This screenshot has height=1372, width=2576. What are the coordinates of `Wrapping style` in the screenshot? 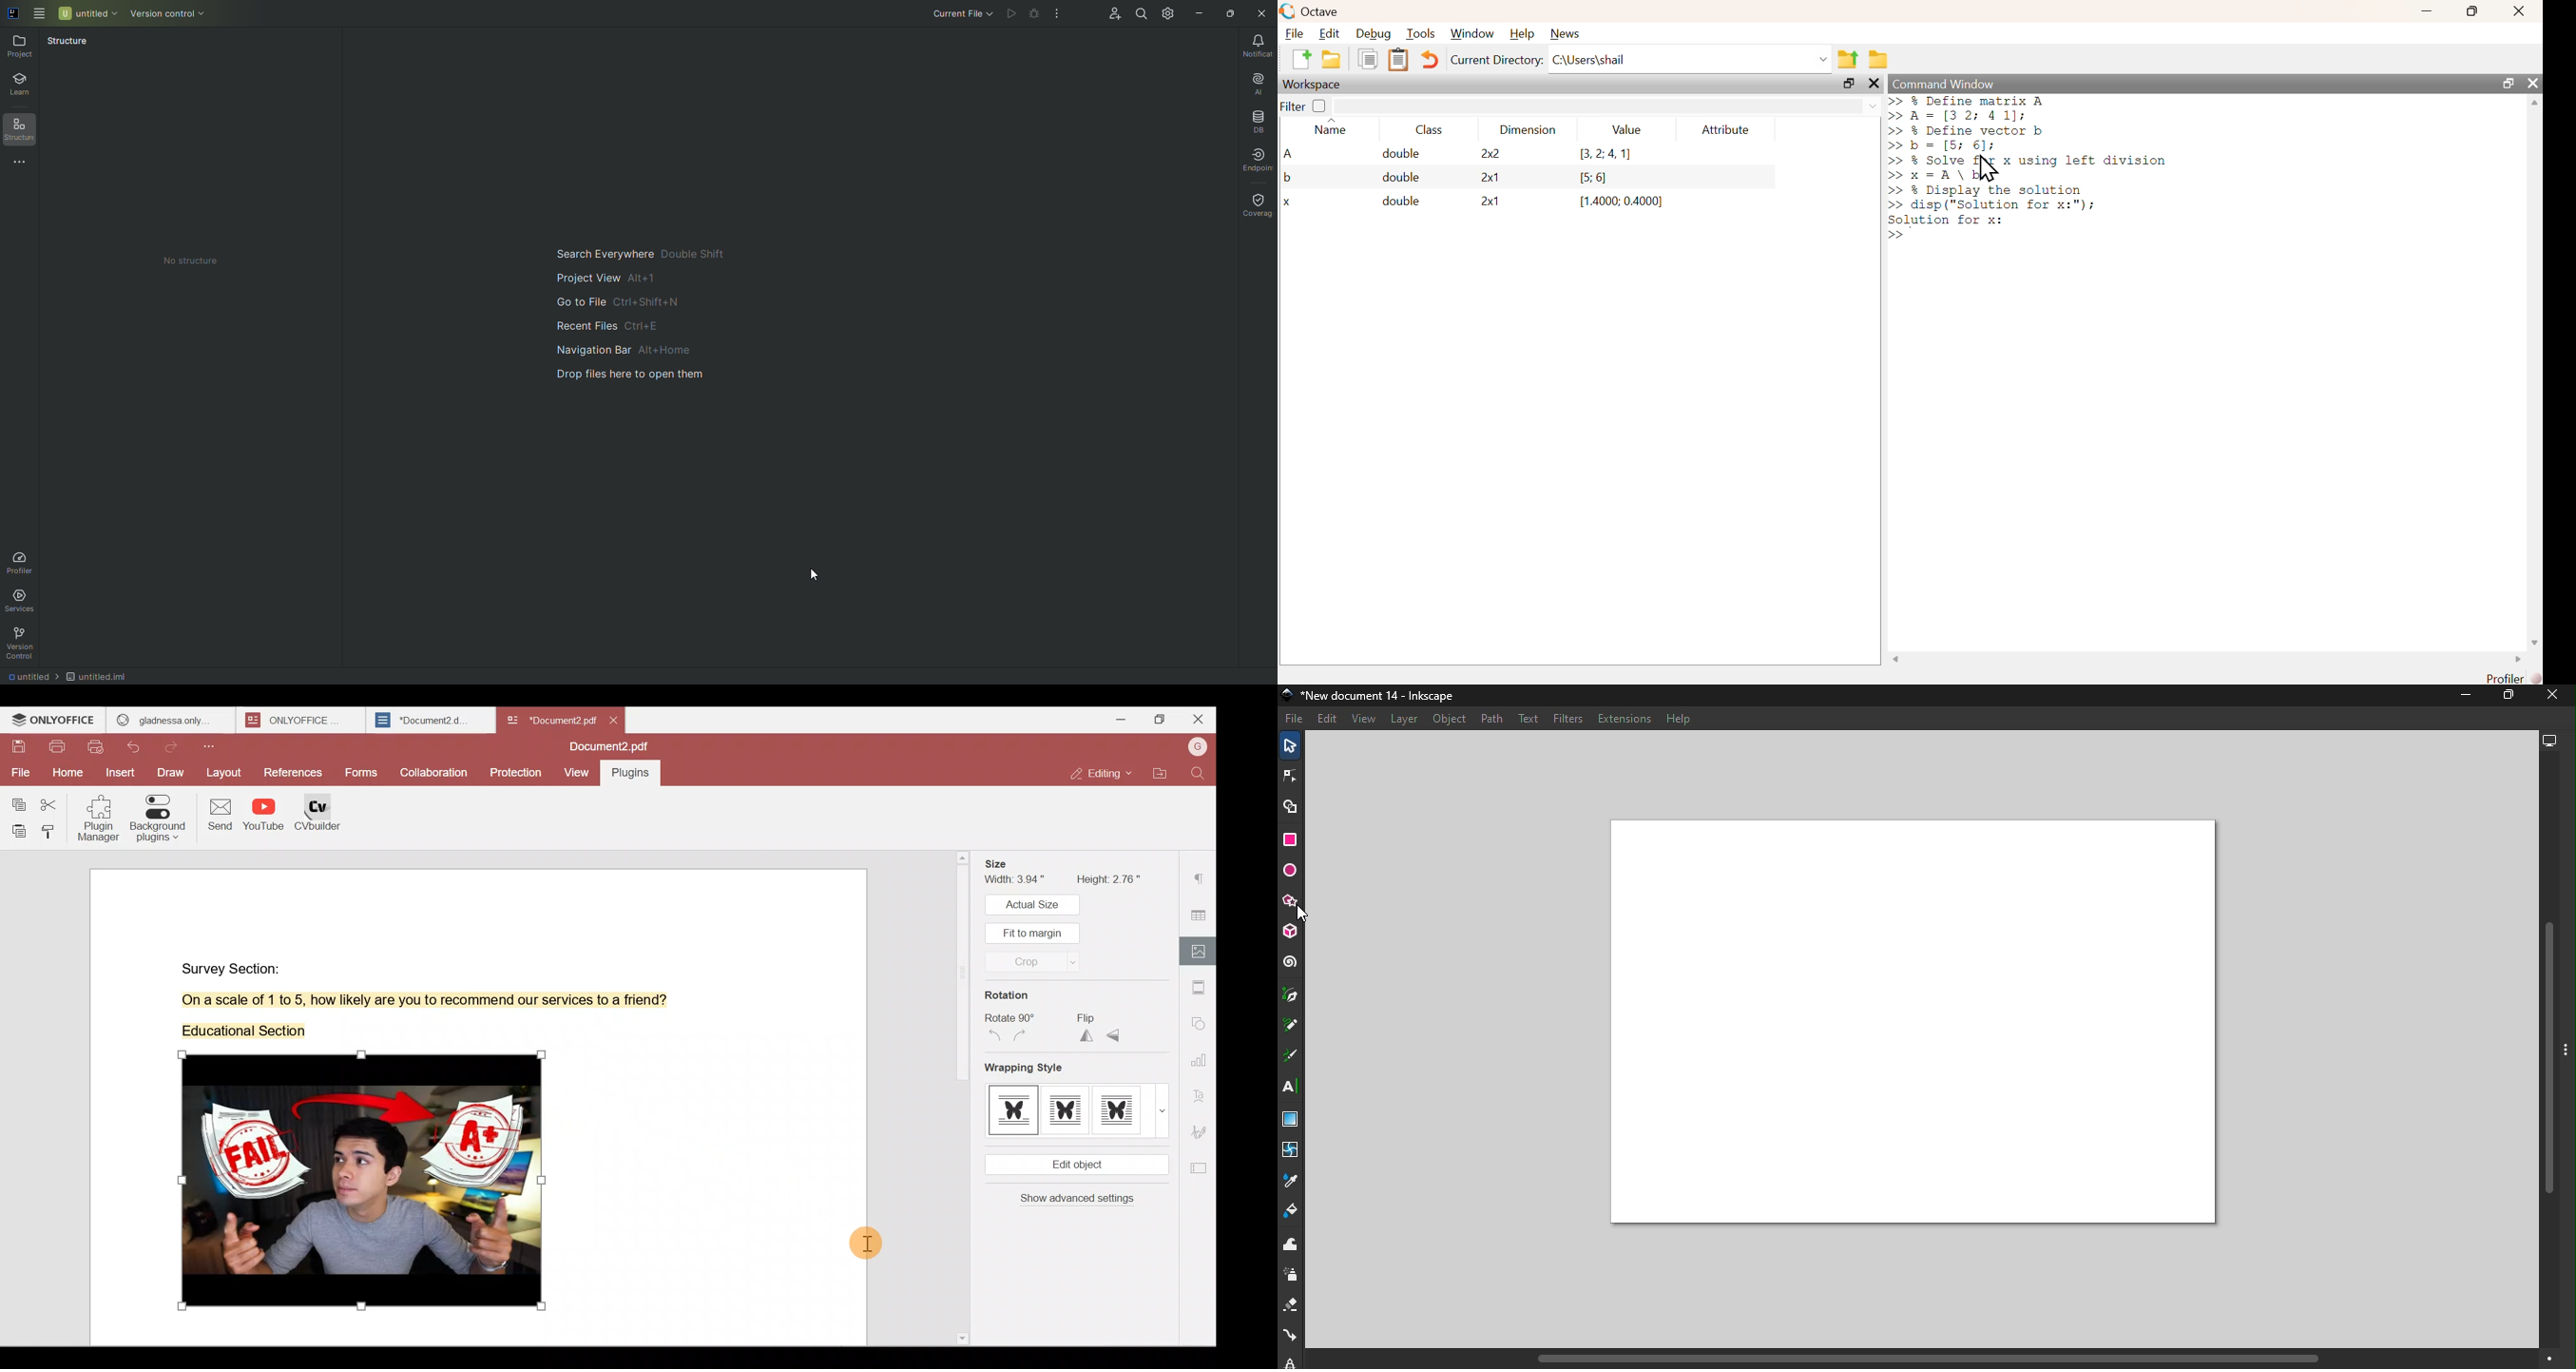 It's located at (1037, 1069).